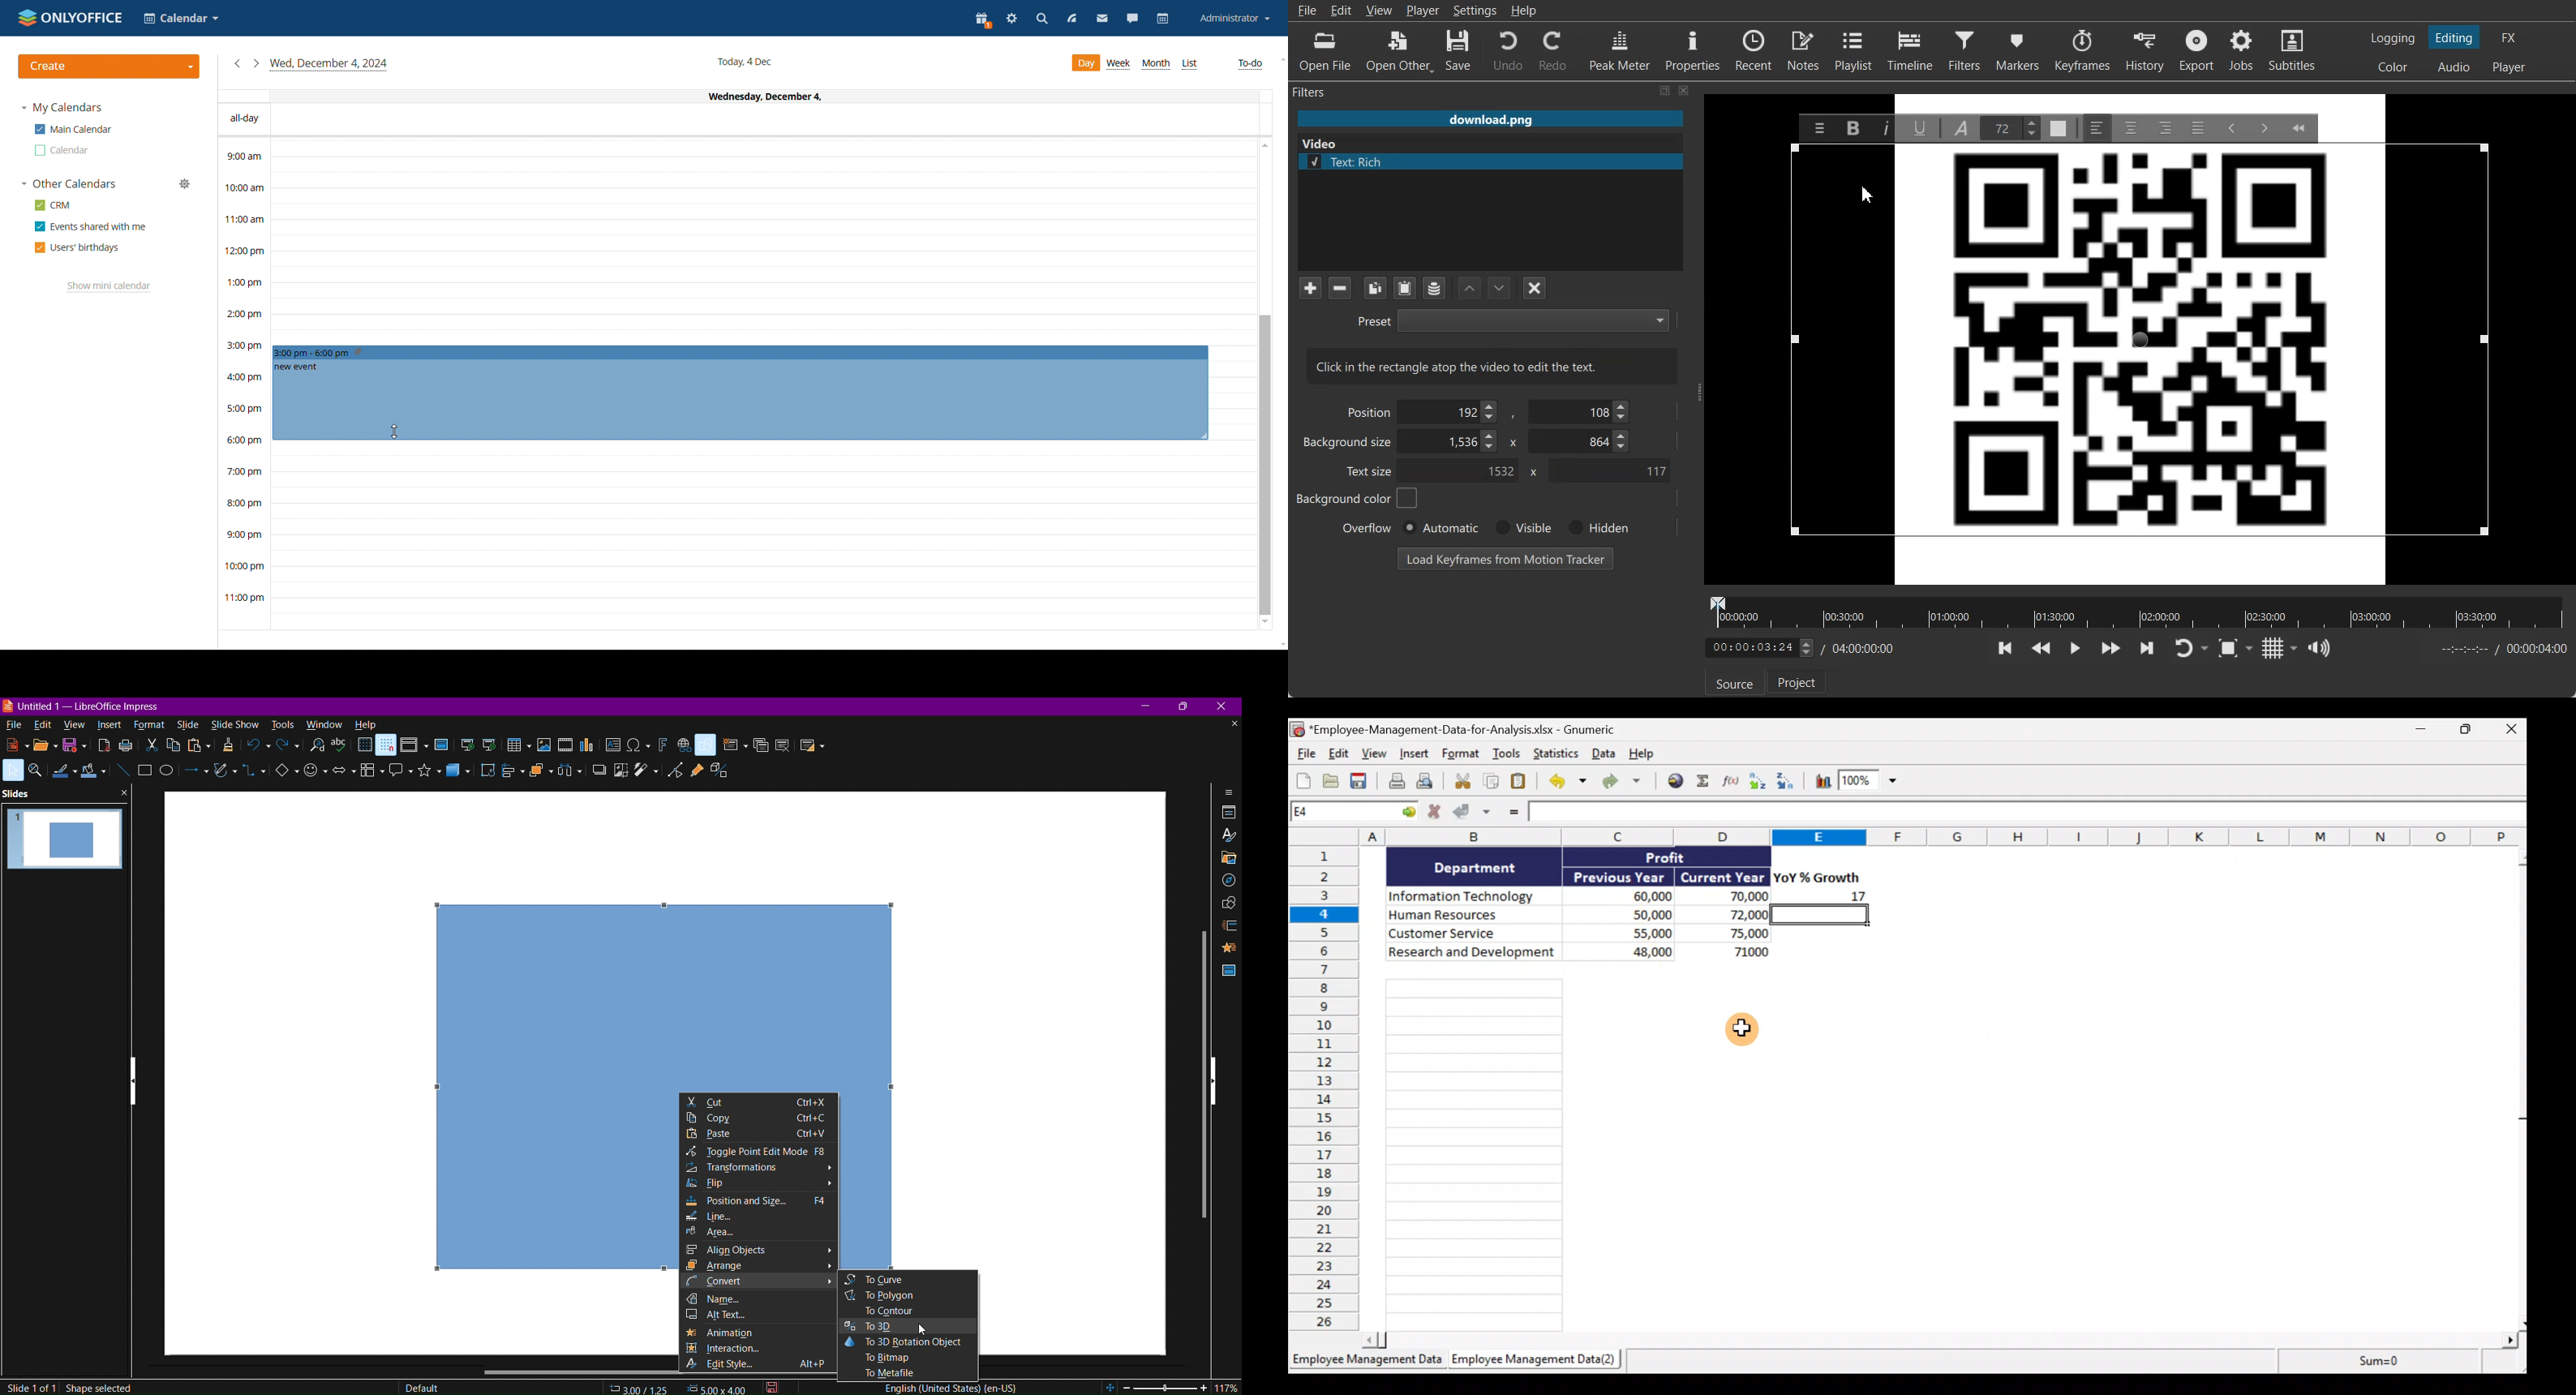 Image resolution: width=2576 pixels, height=1400 pixels. Describe the element at coordinates (281, 724) in the screenshot. I see `tools` at that location.